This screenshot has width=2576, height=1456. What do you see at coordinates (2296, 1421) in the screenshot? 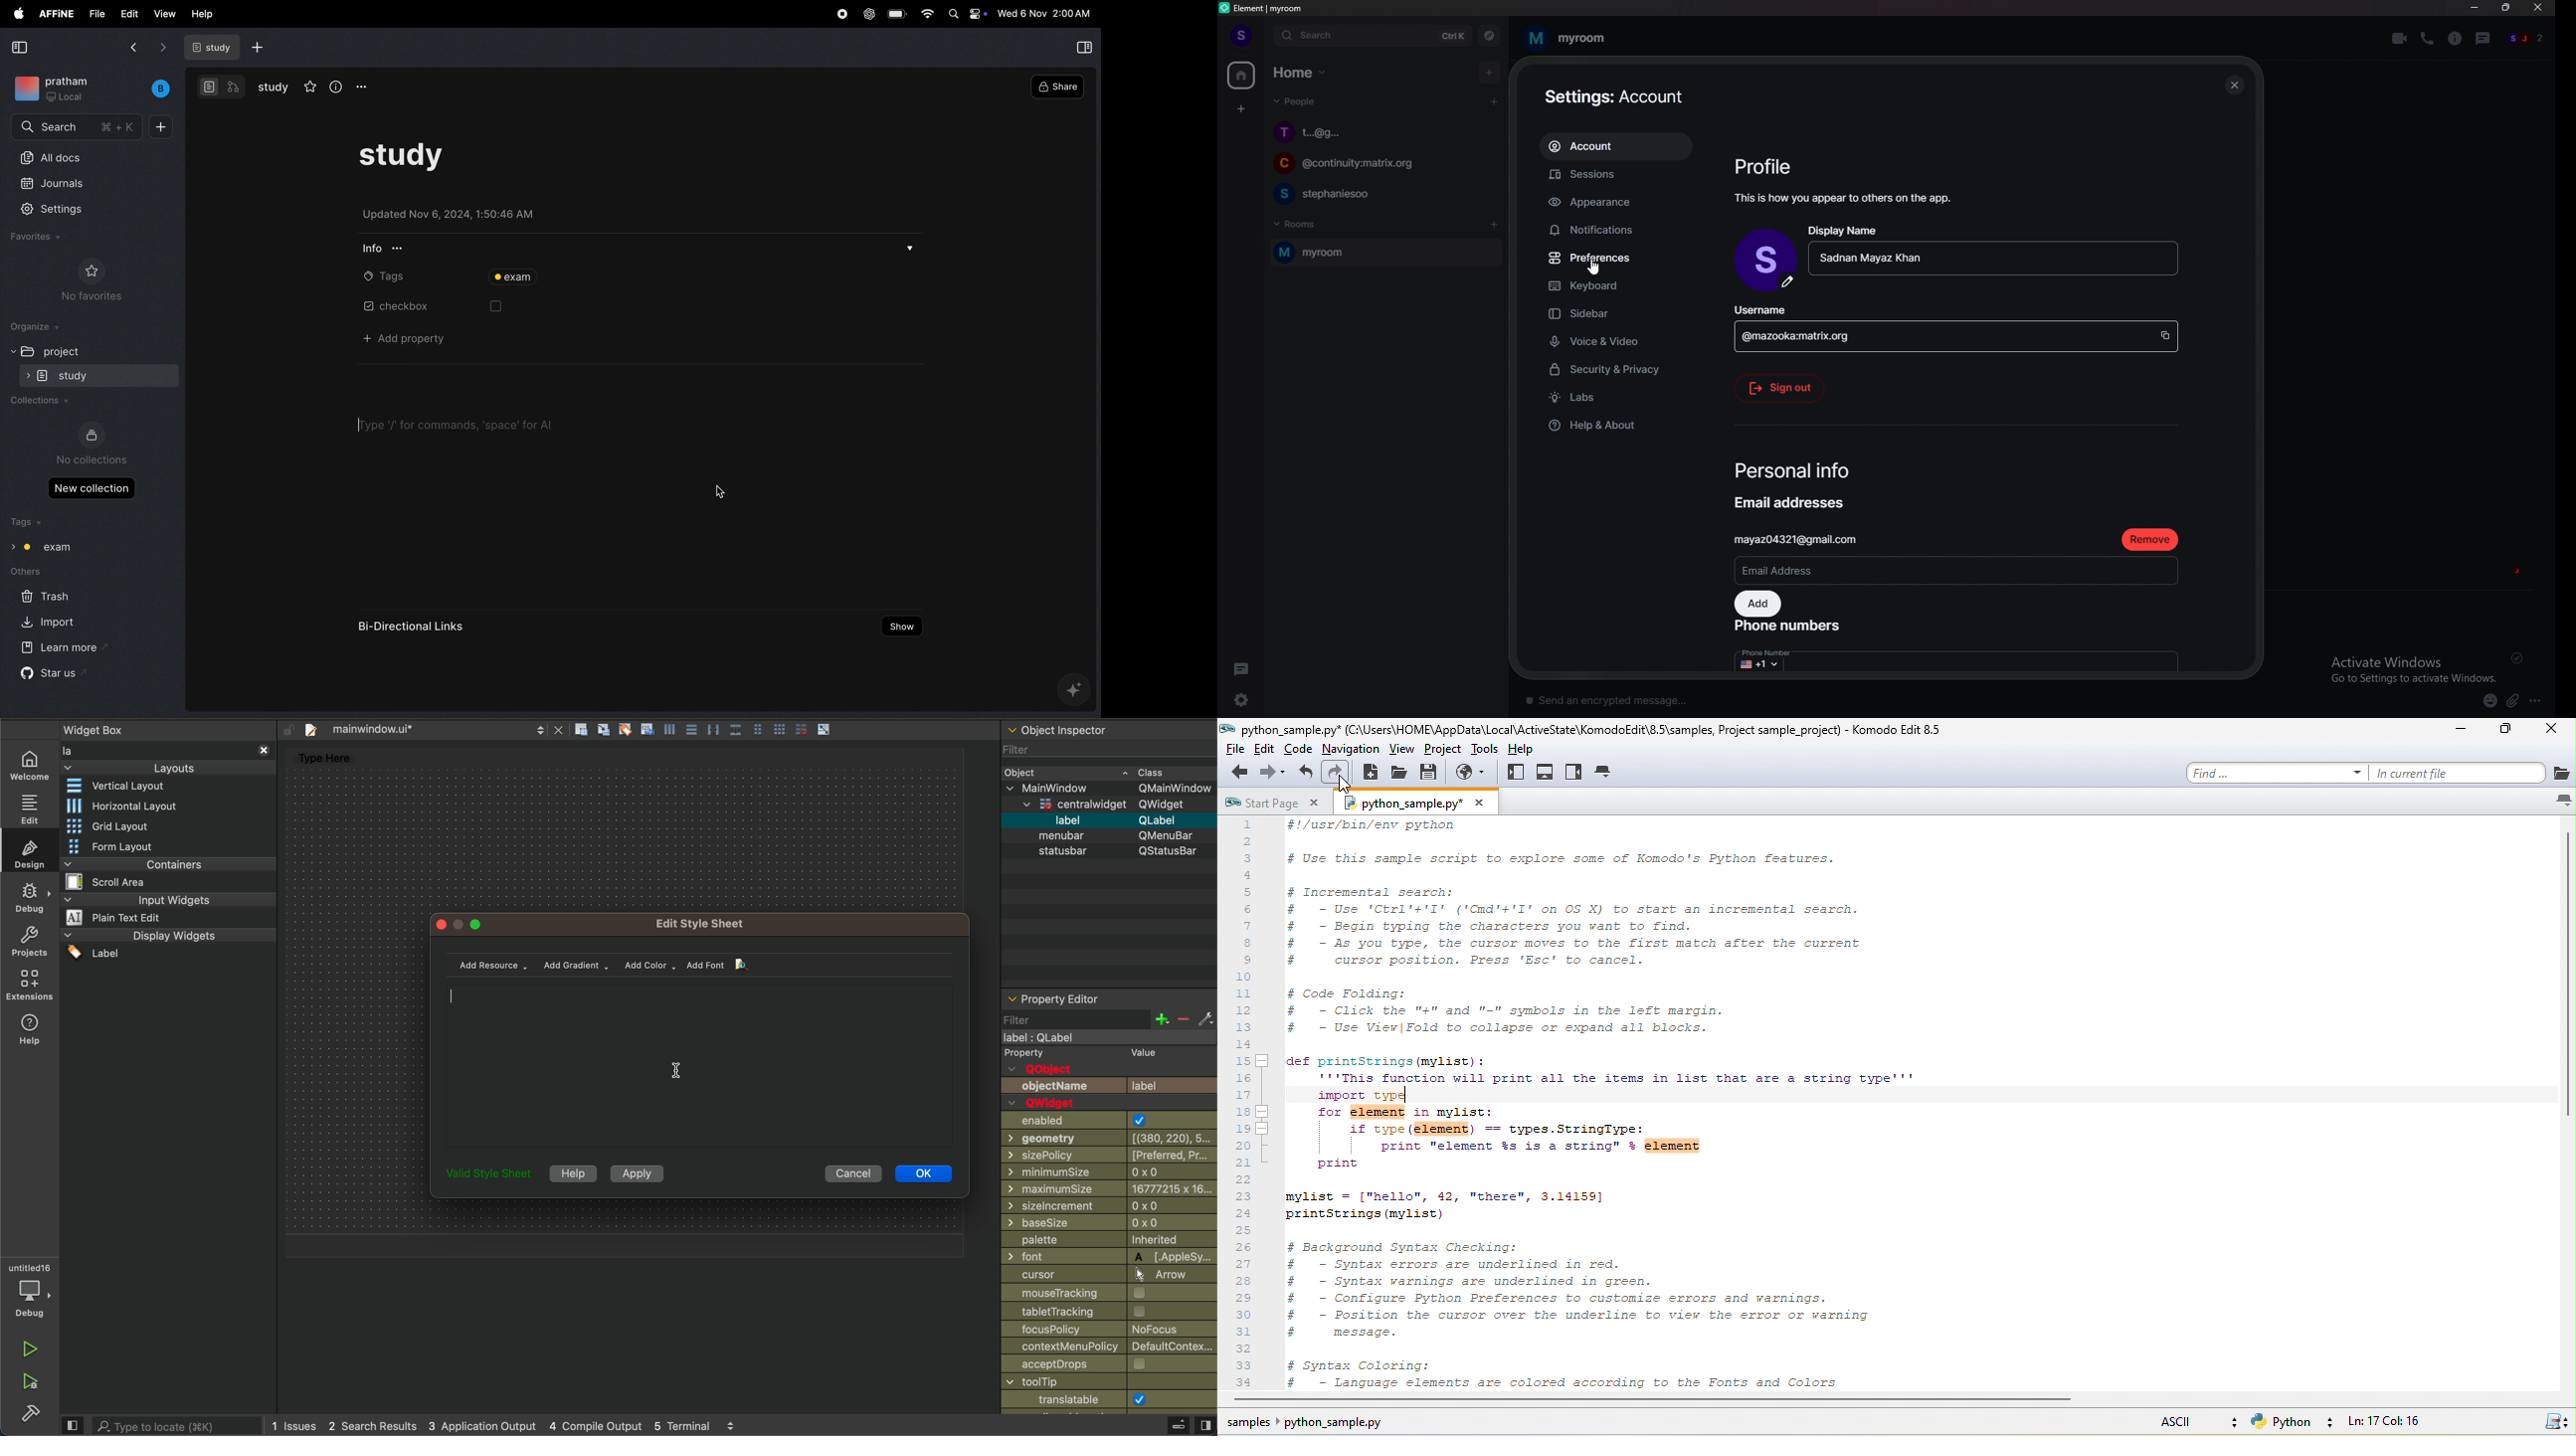
I see `python` at bounding box center [2296, 1421].